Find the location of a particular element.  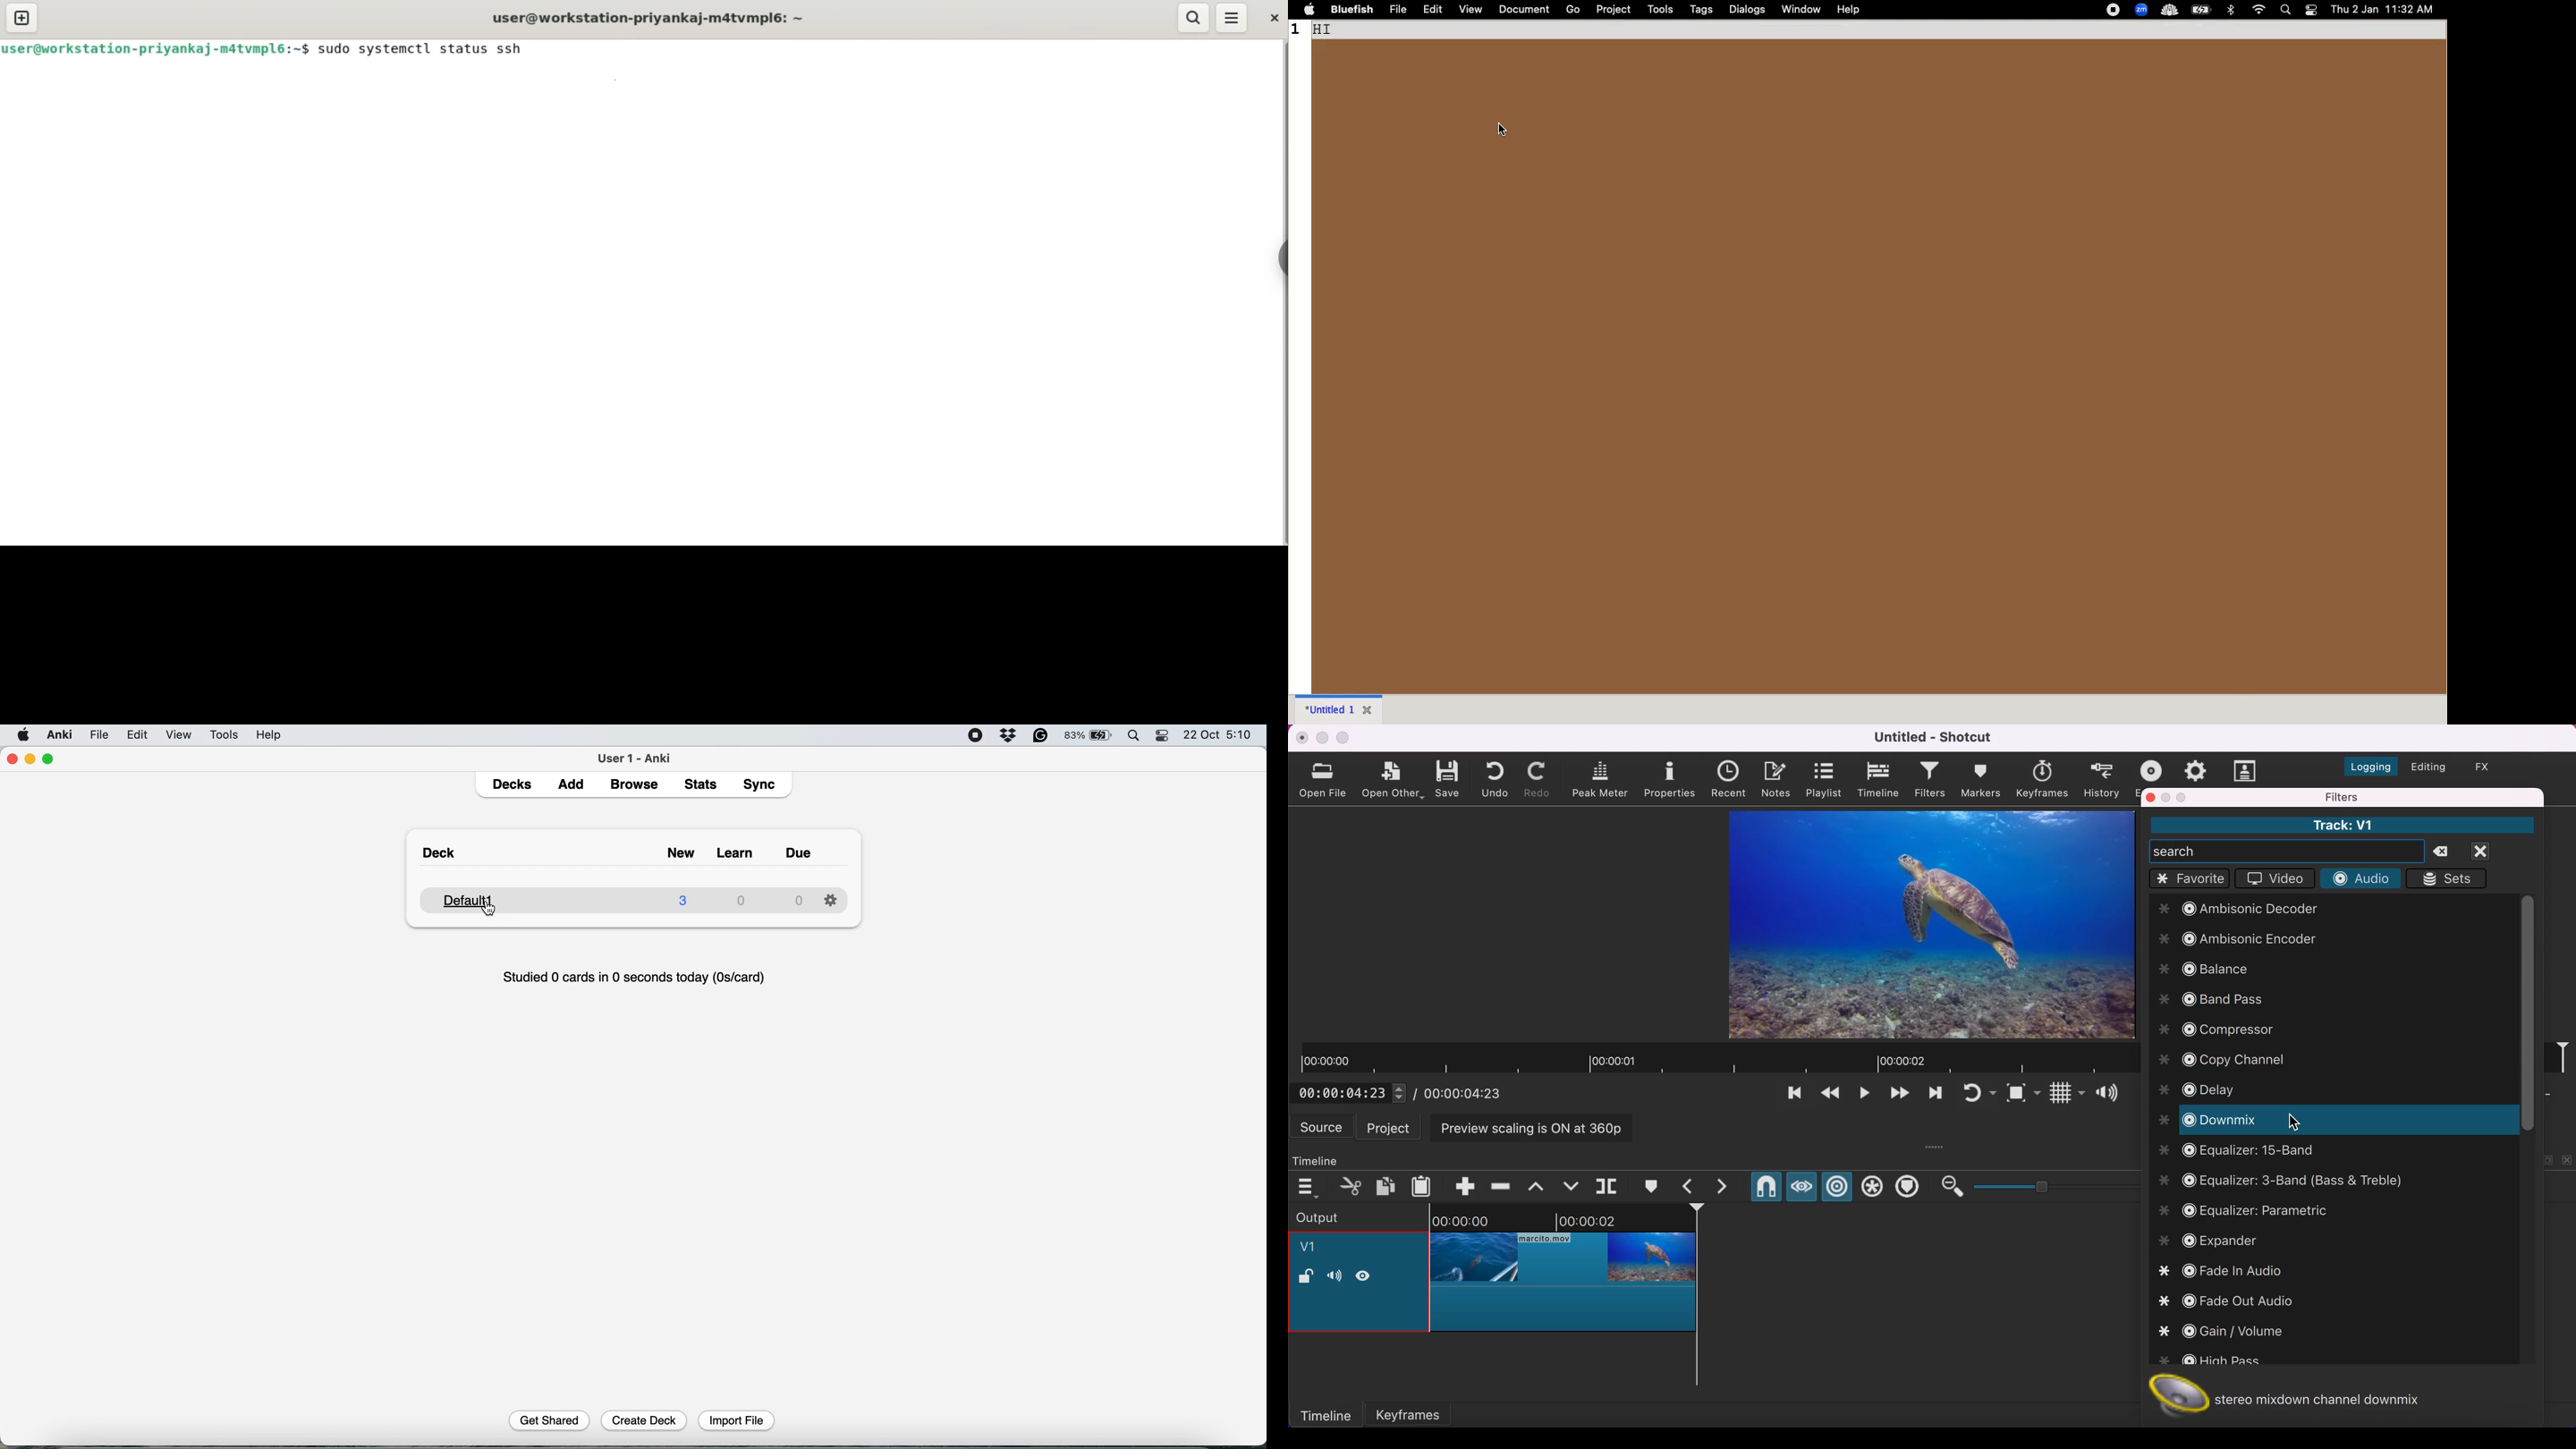

anki is located at coordinates (61, 734).